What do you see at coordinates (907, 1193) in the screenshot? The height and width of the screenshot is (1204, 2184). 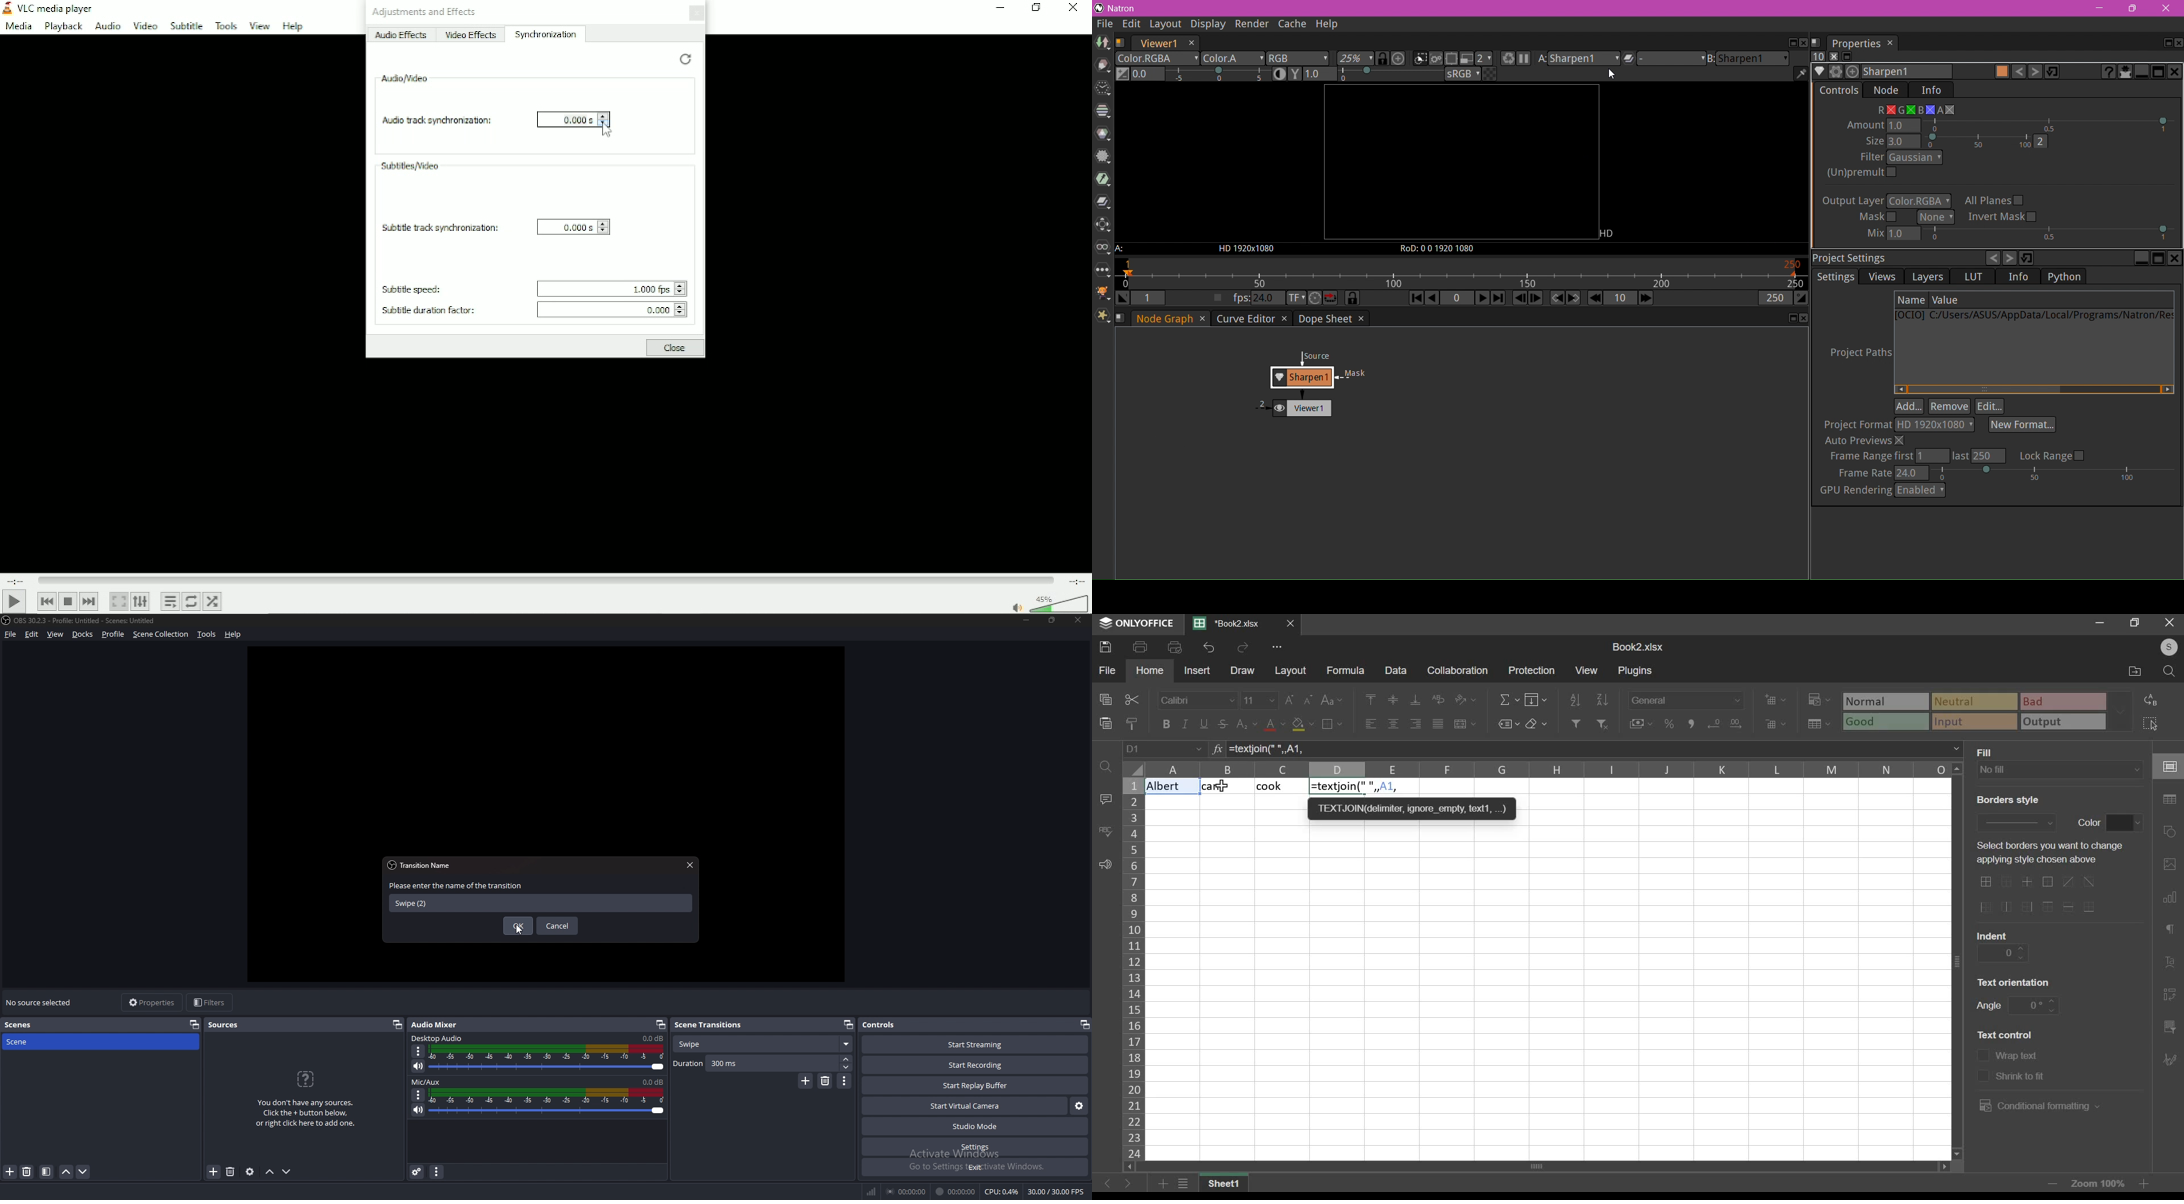 I see `00:00:00` at bounding box center [907, 1193].